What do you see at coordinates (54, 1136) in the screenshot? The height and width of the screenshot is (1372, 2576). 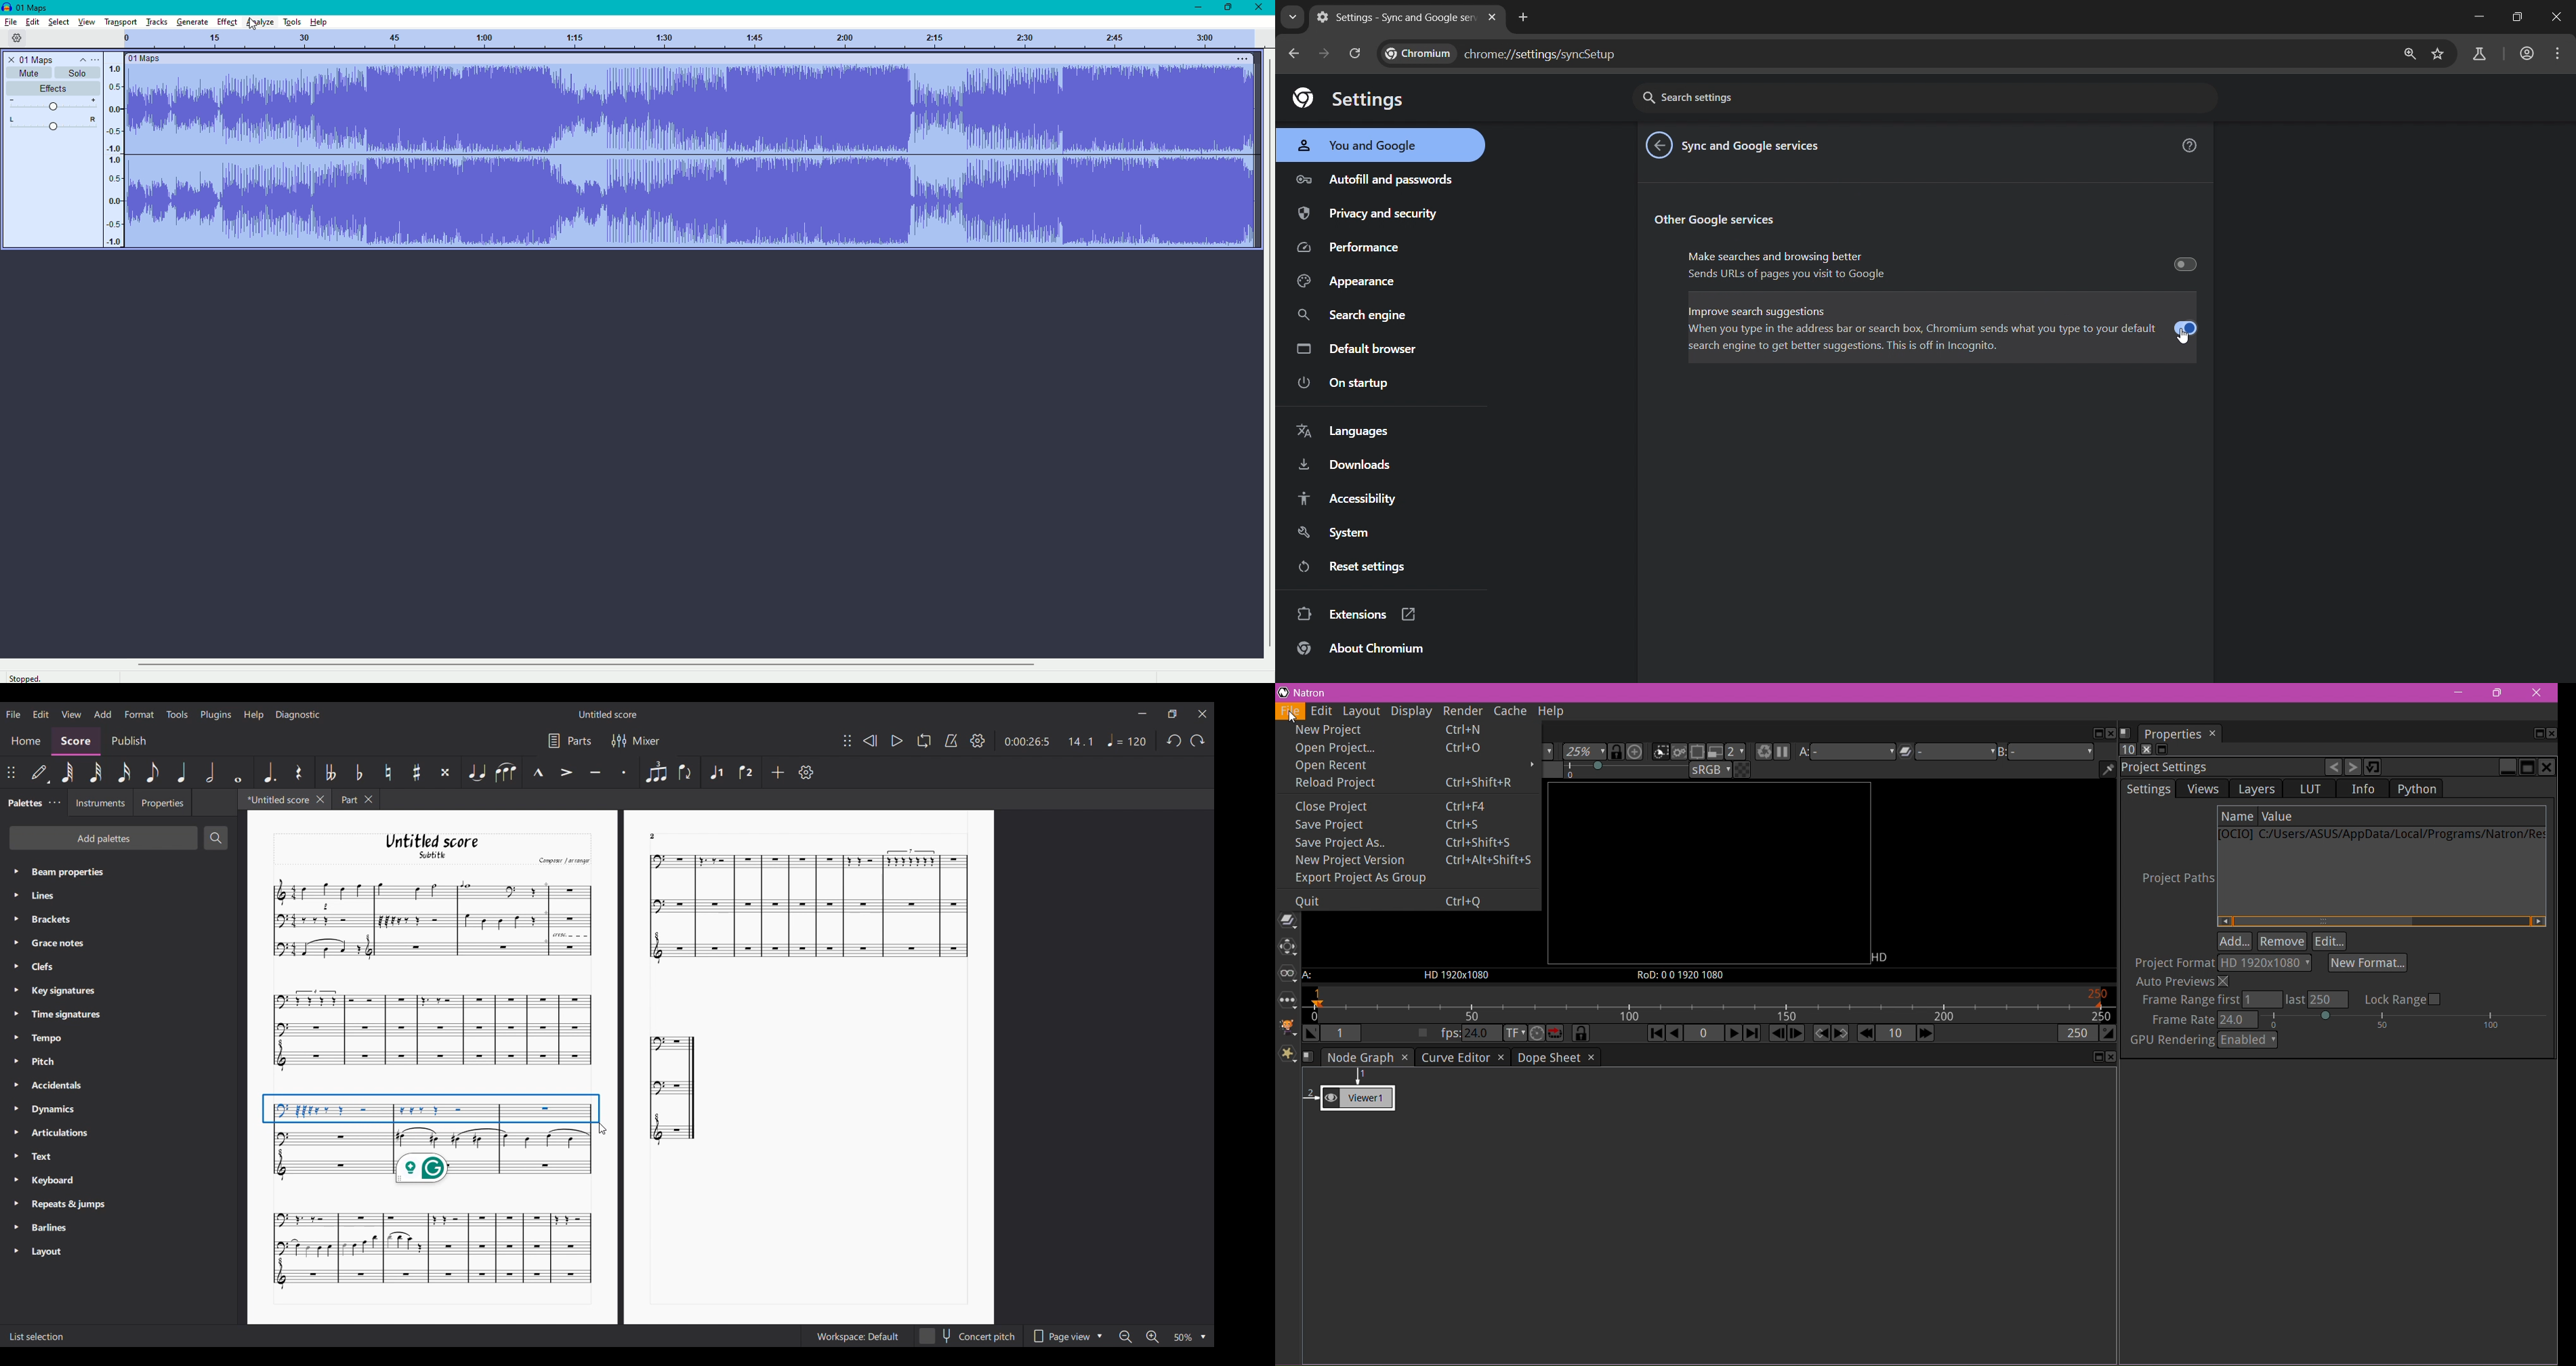 I see `> Articulations` at bounding box center [54, 1136].